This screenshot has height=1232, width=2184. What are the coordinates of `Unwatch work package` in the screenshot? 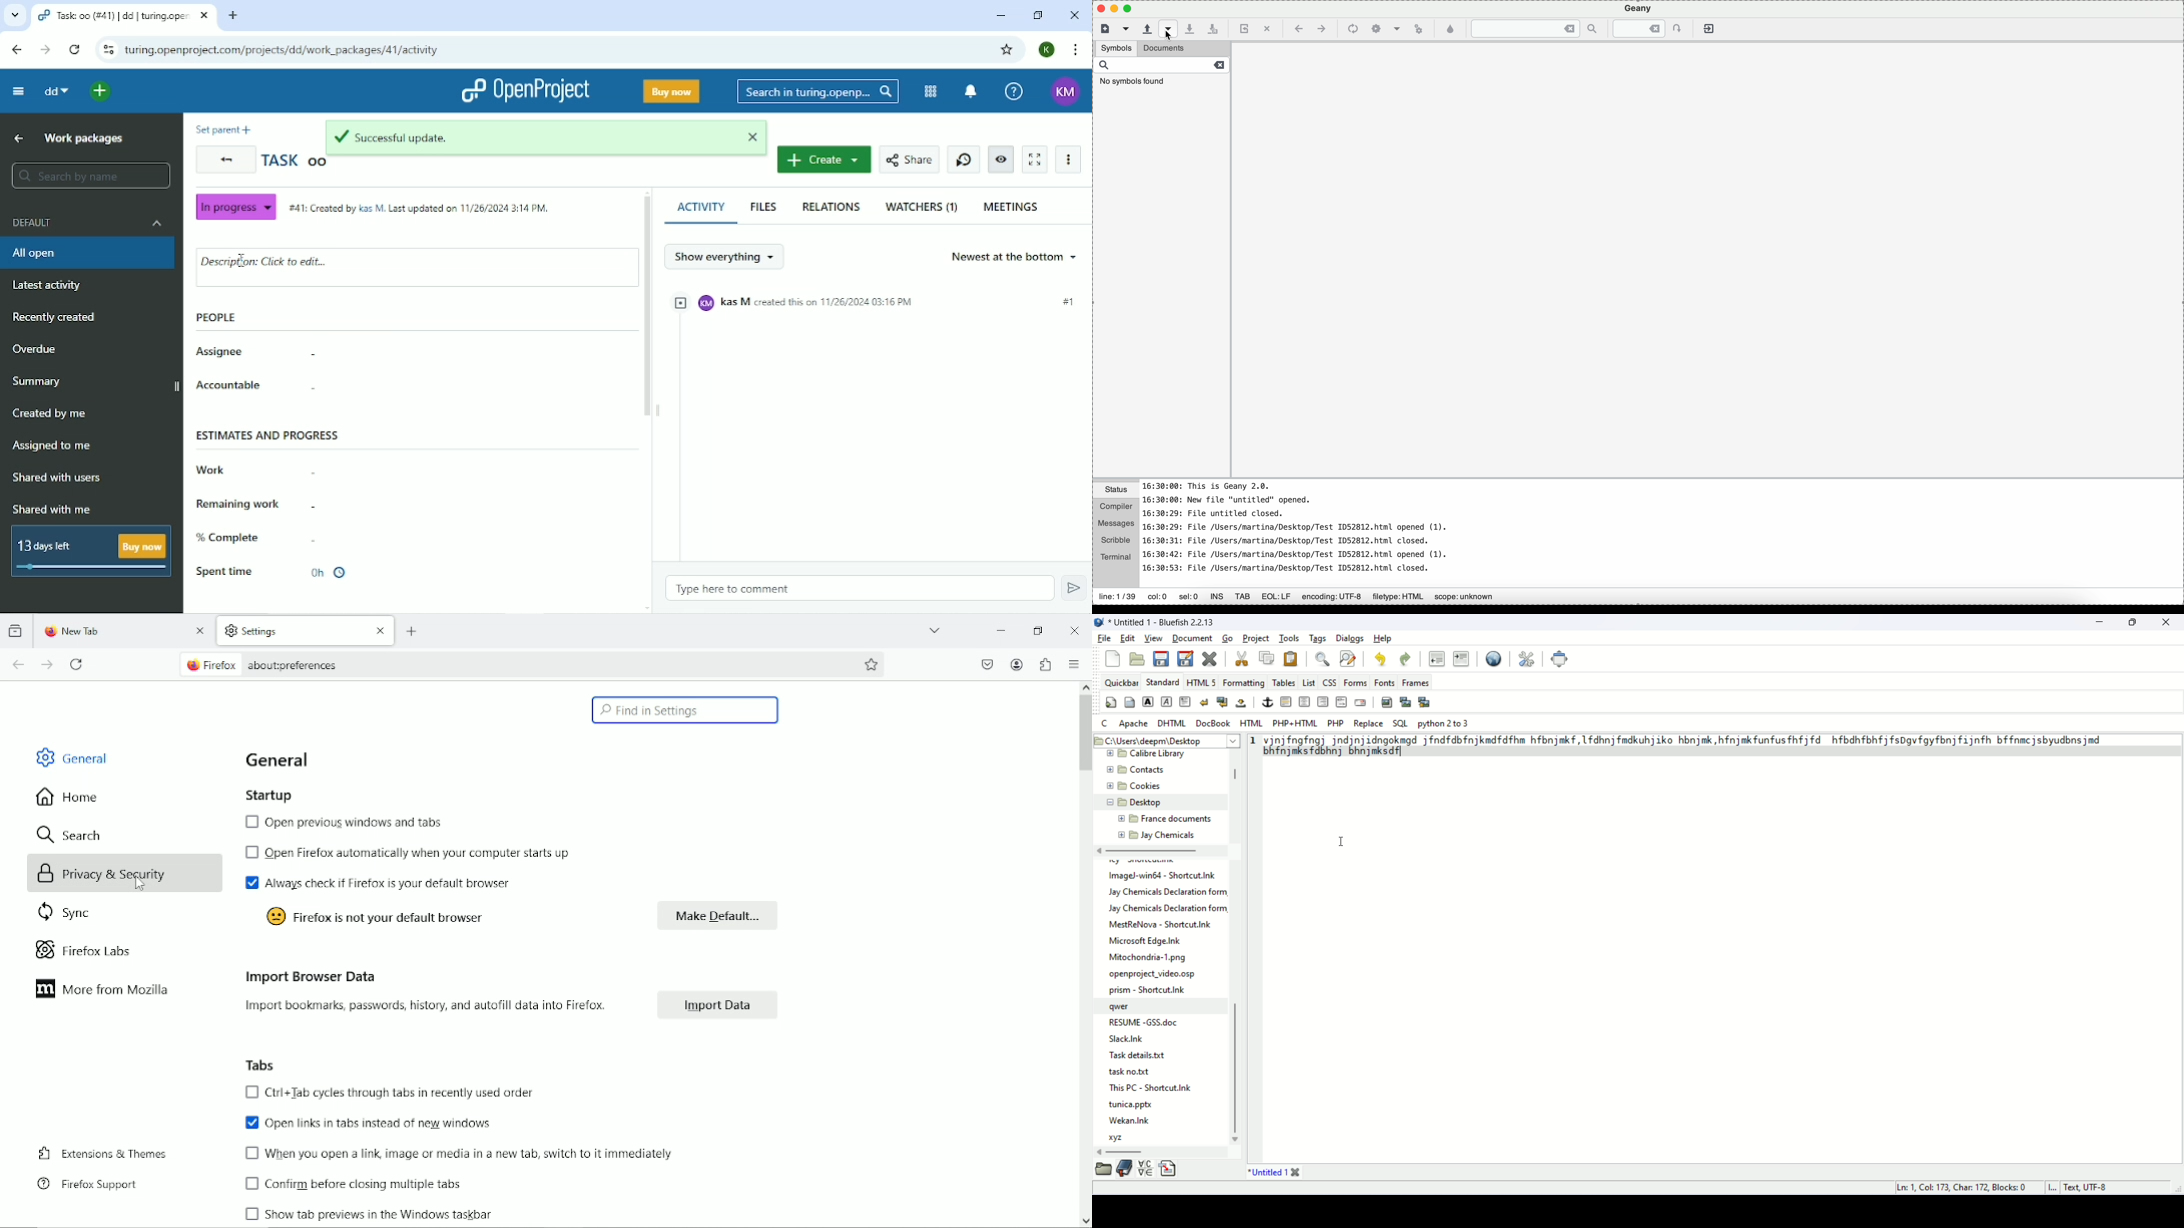 It's located at (1001, 159).